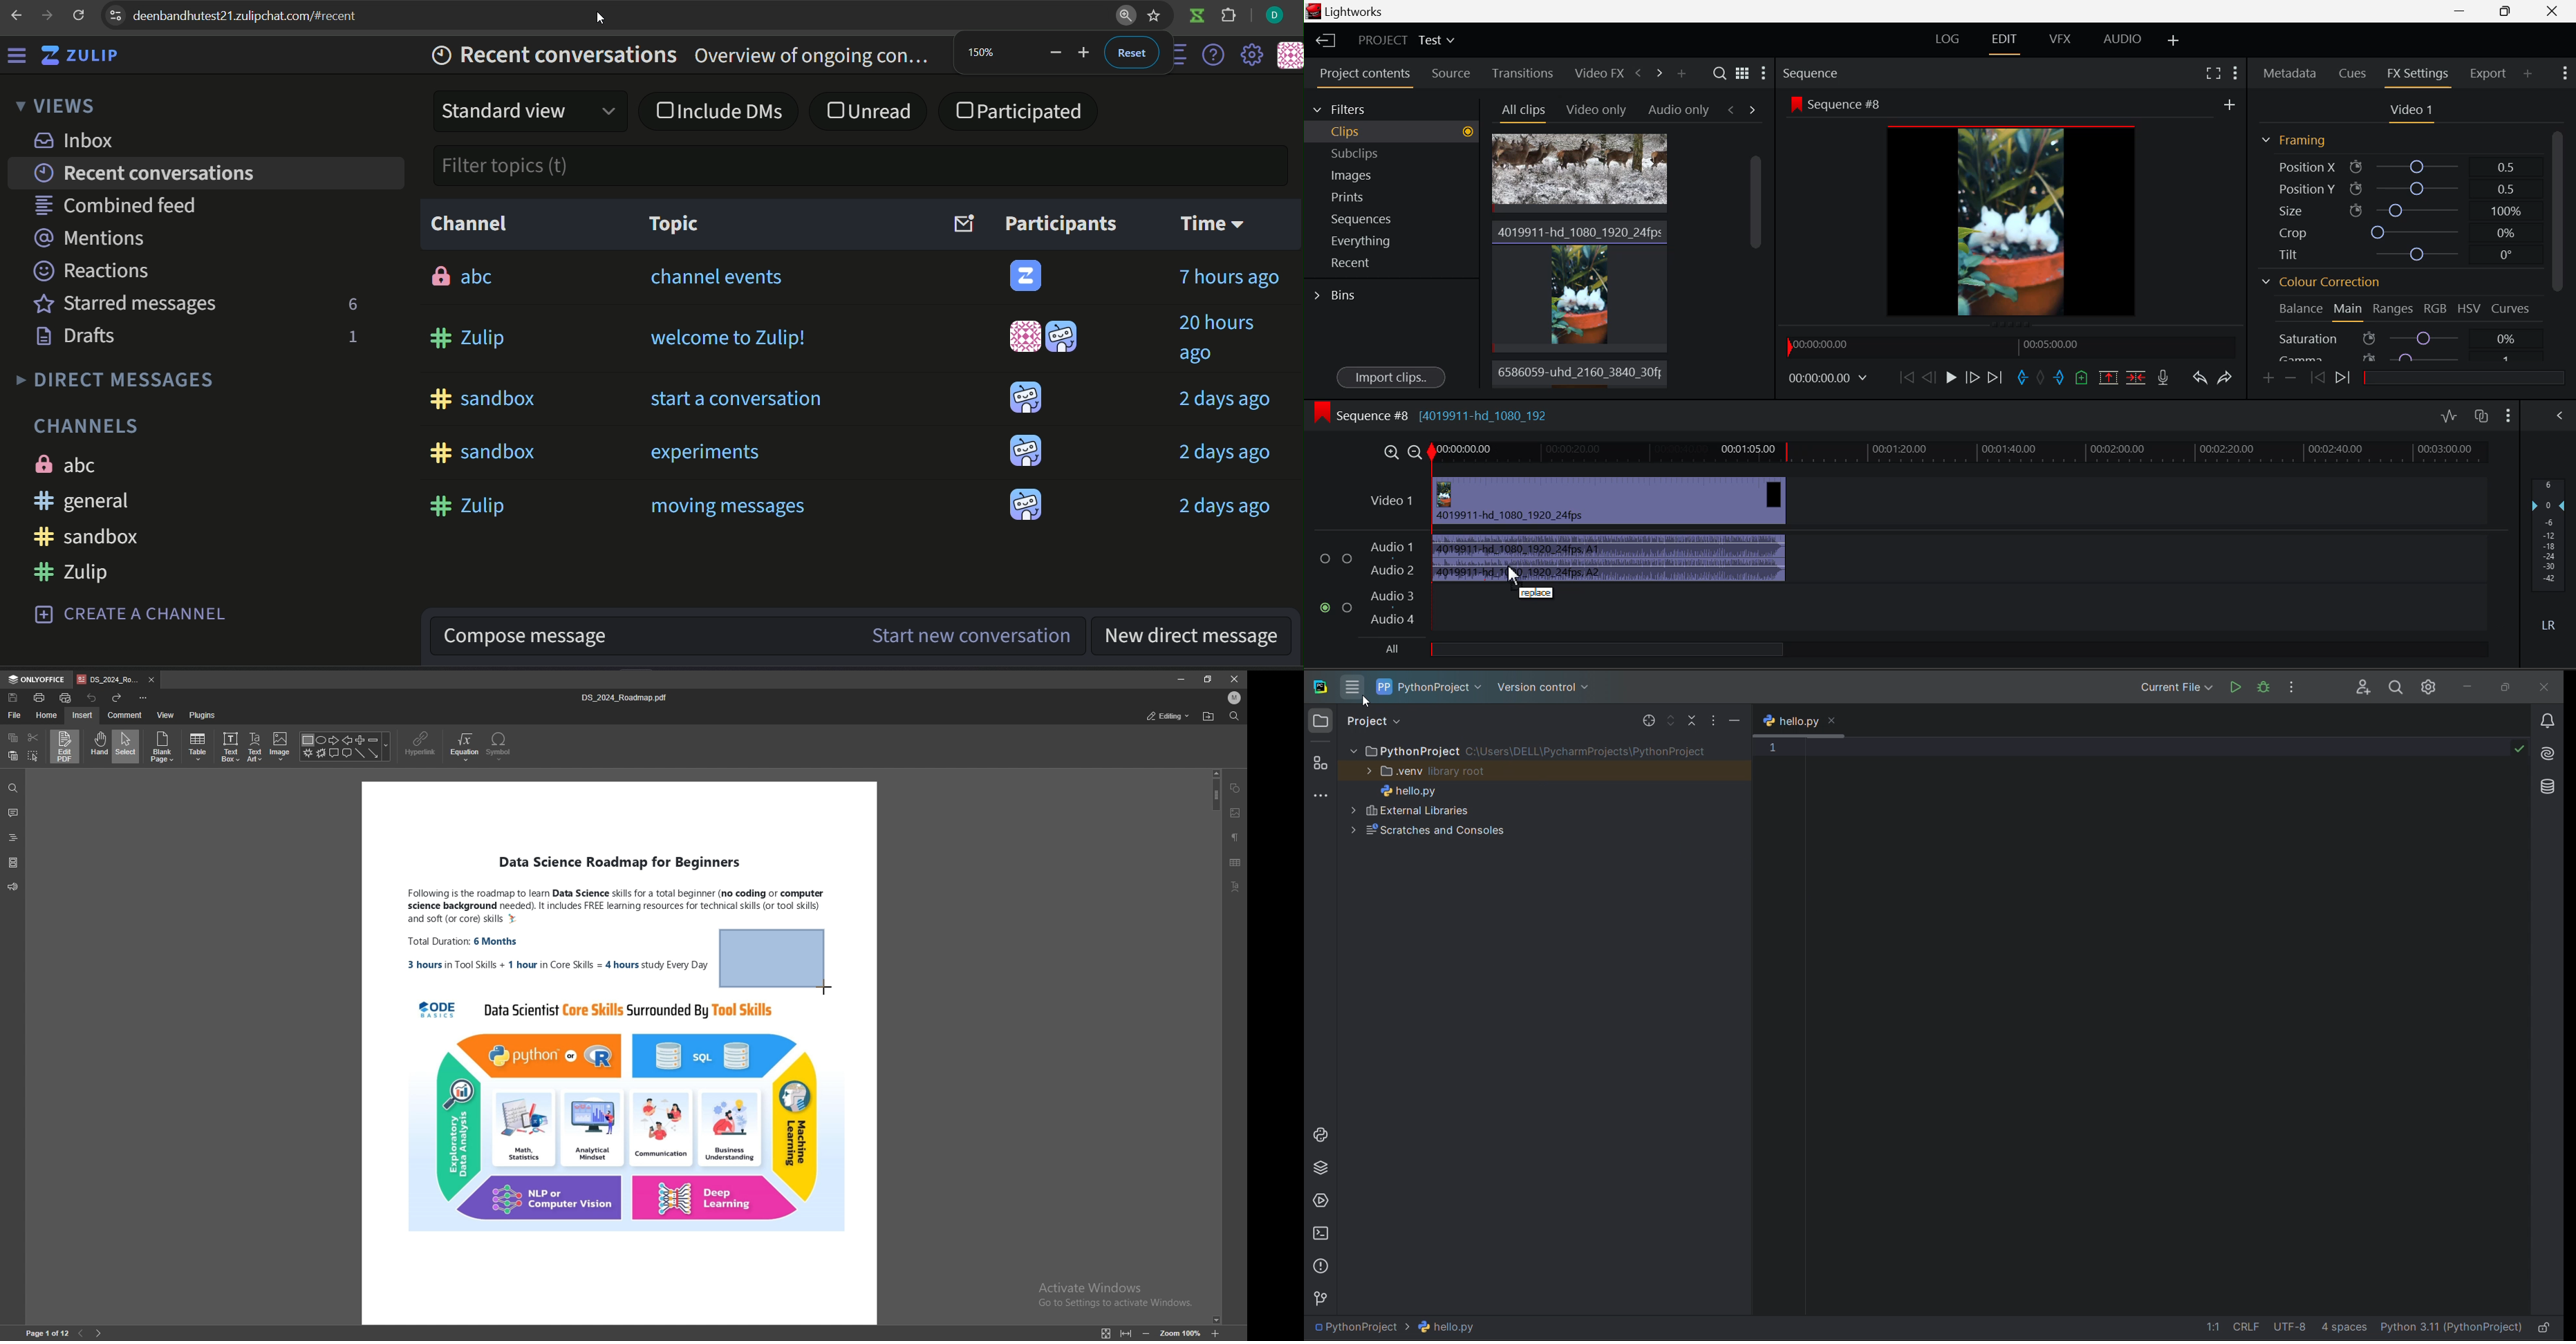  Describe the element at coordinates (2393, 309) in the screenshot. I see `Ranges` at that location.